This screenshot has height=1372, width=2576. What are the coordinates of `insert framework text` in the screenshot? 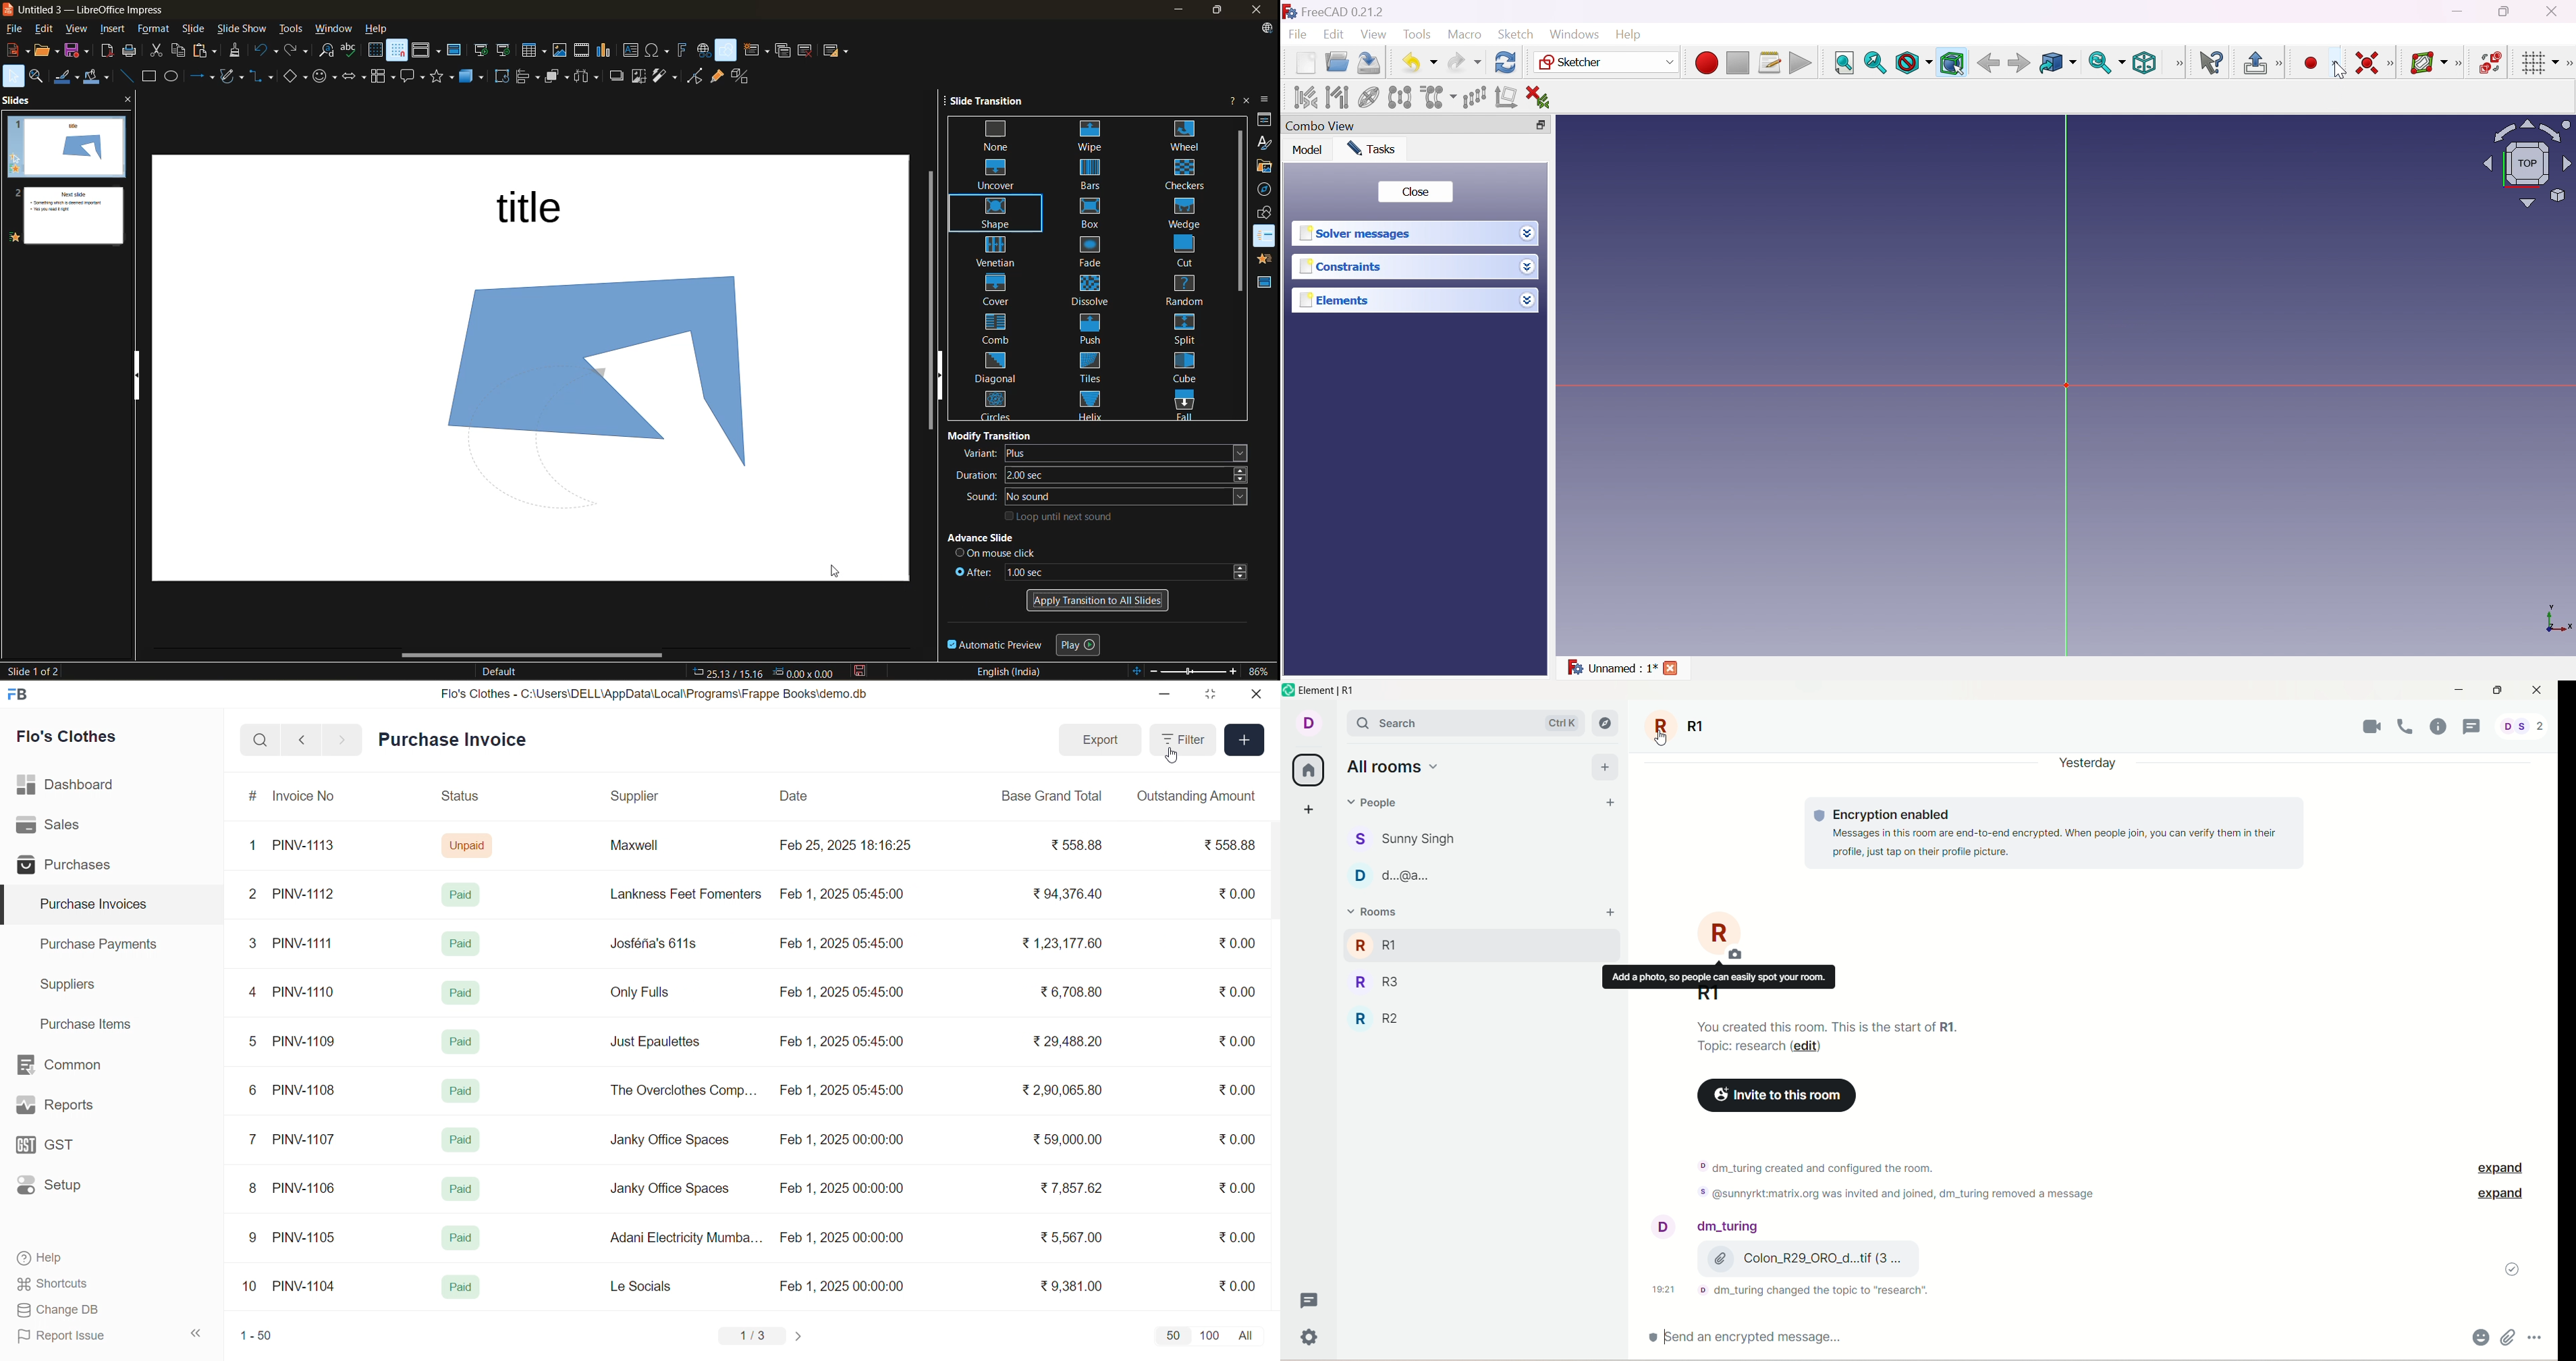 It's located at (684, 51).